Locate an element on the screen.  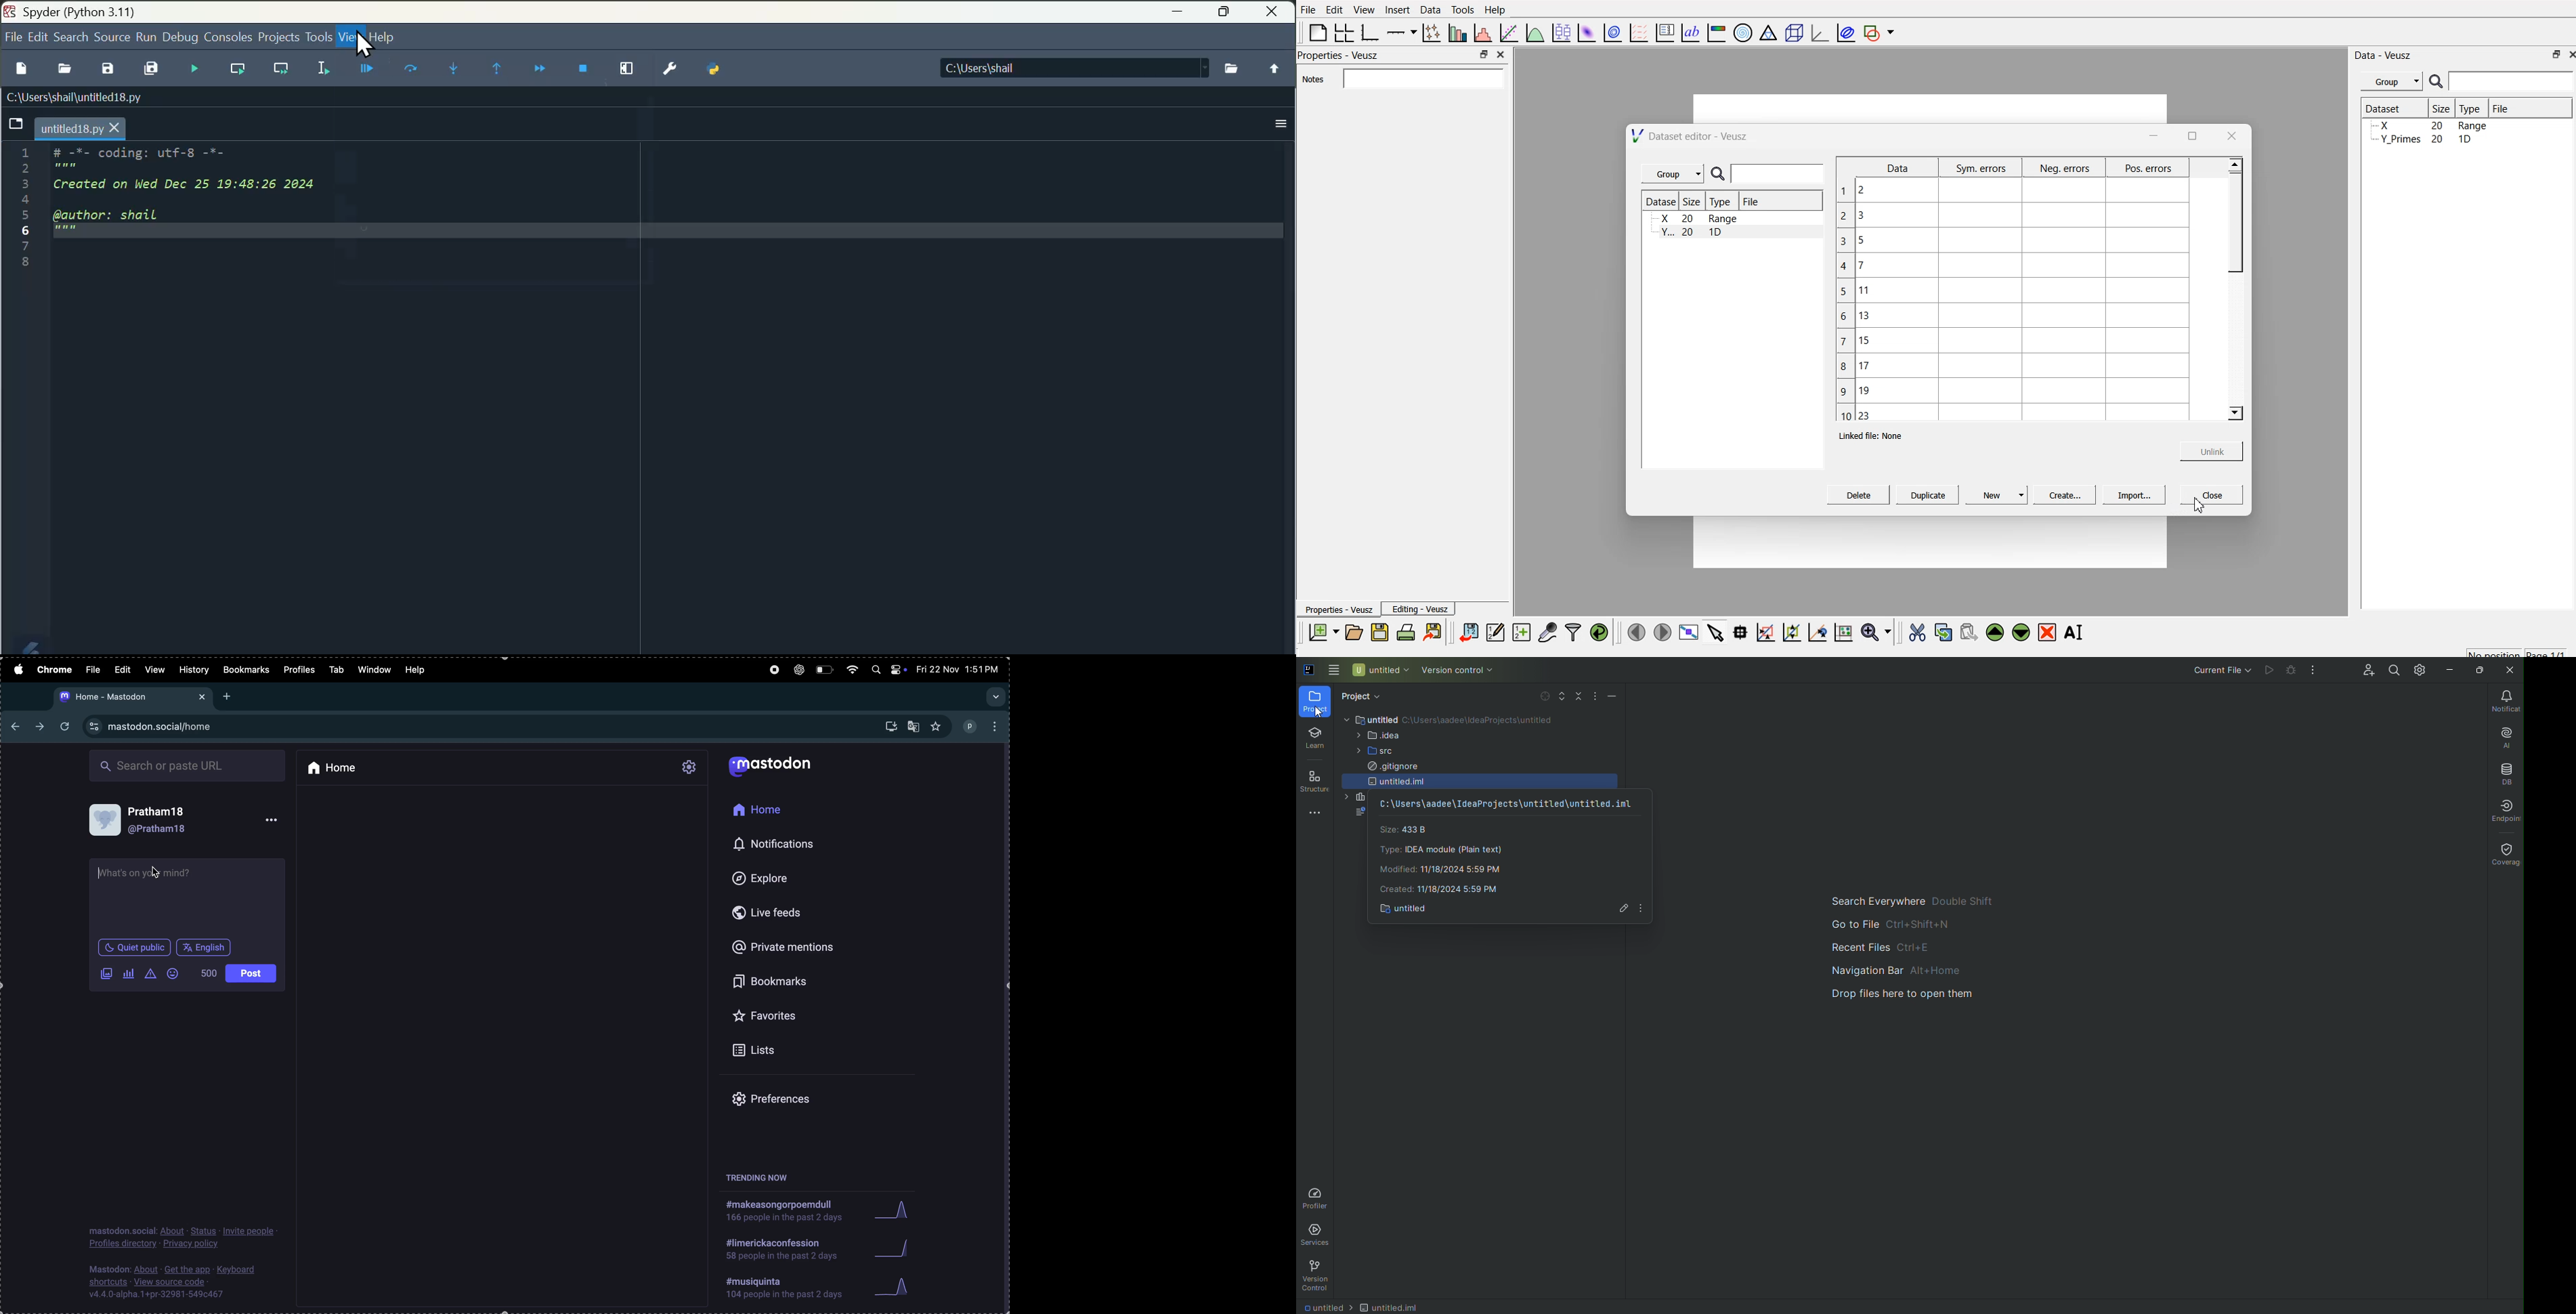
Notes is located at coordinates (1312, 80).